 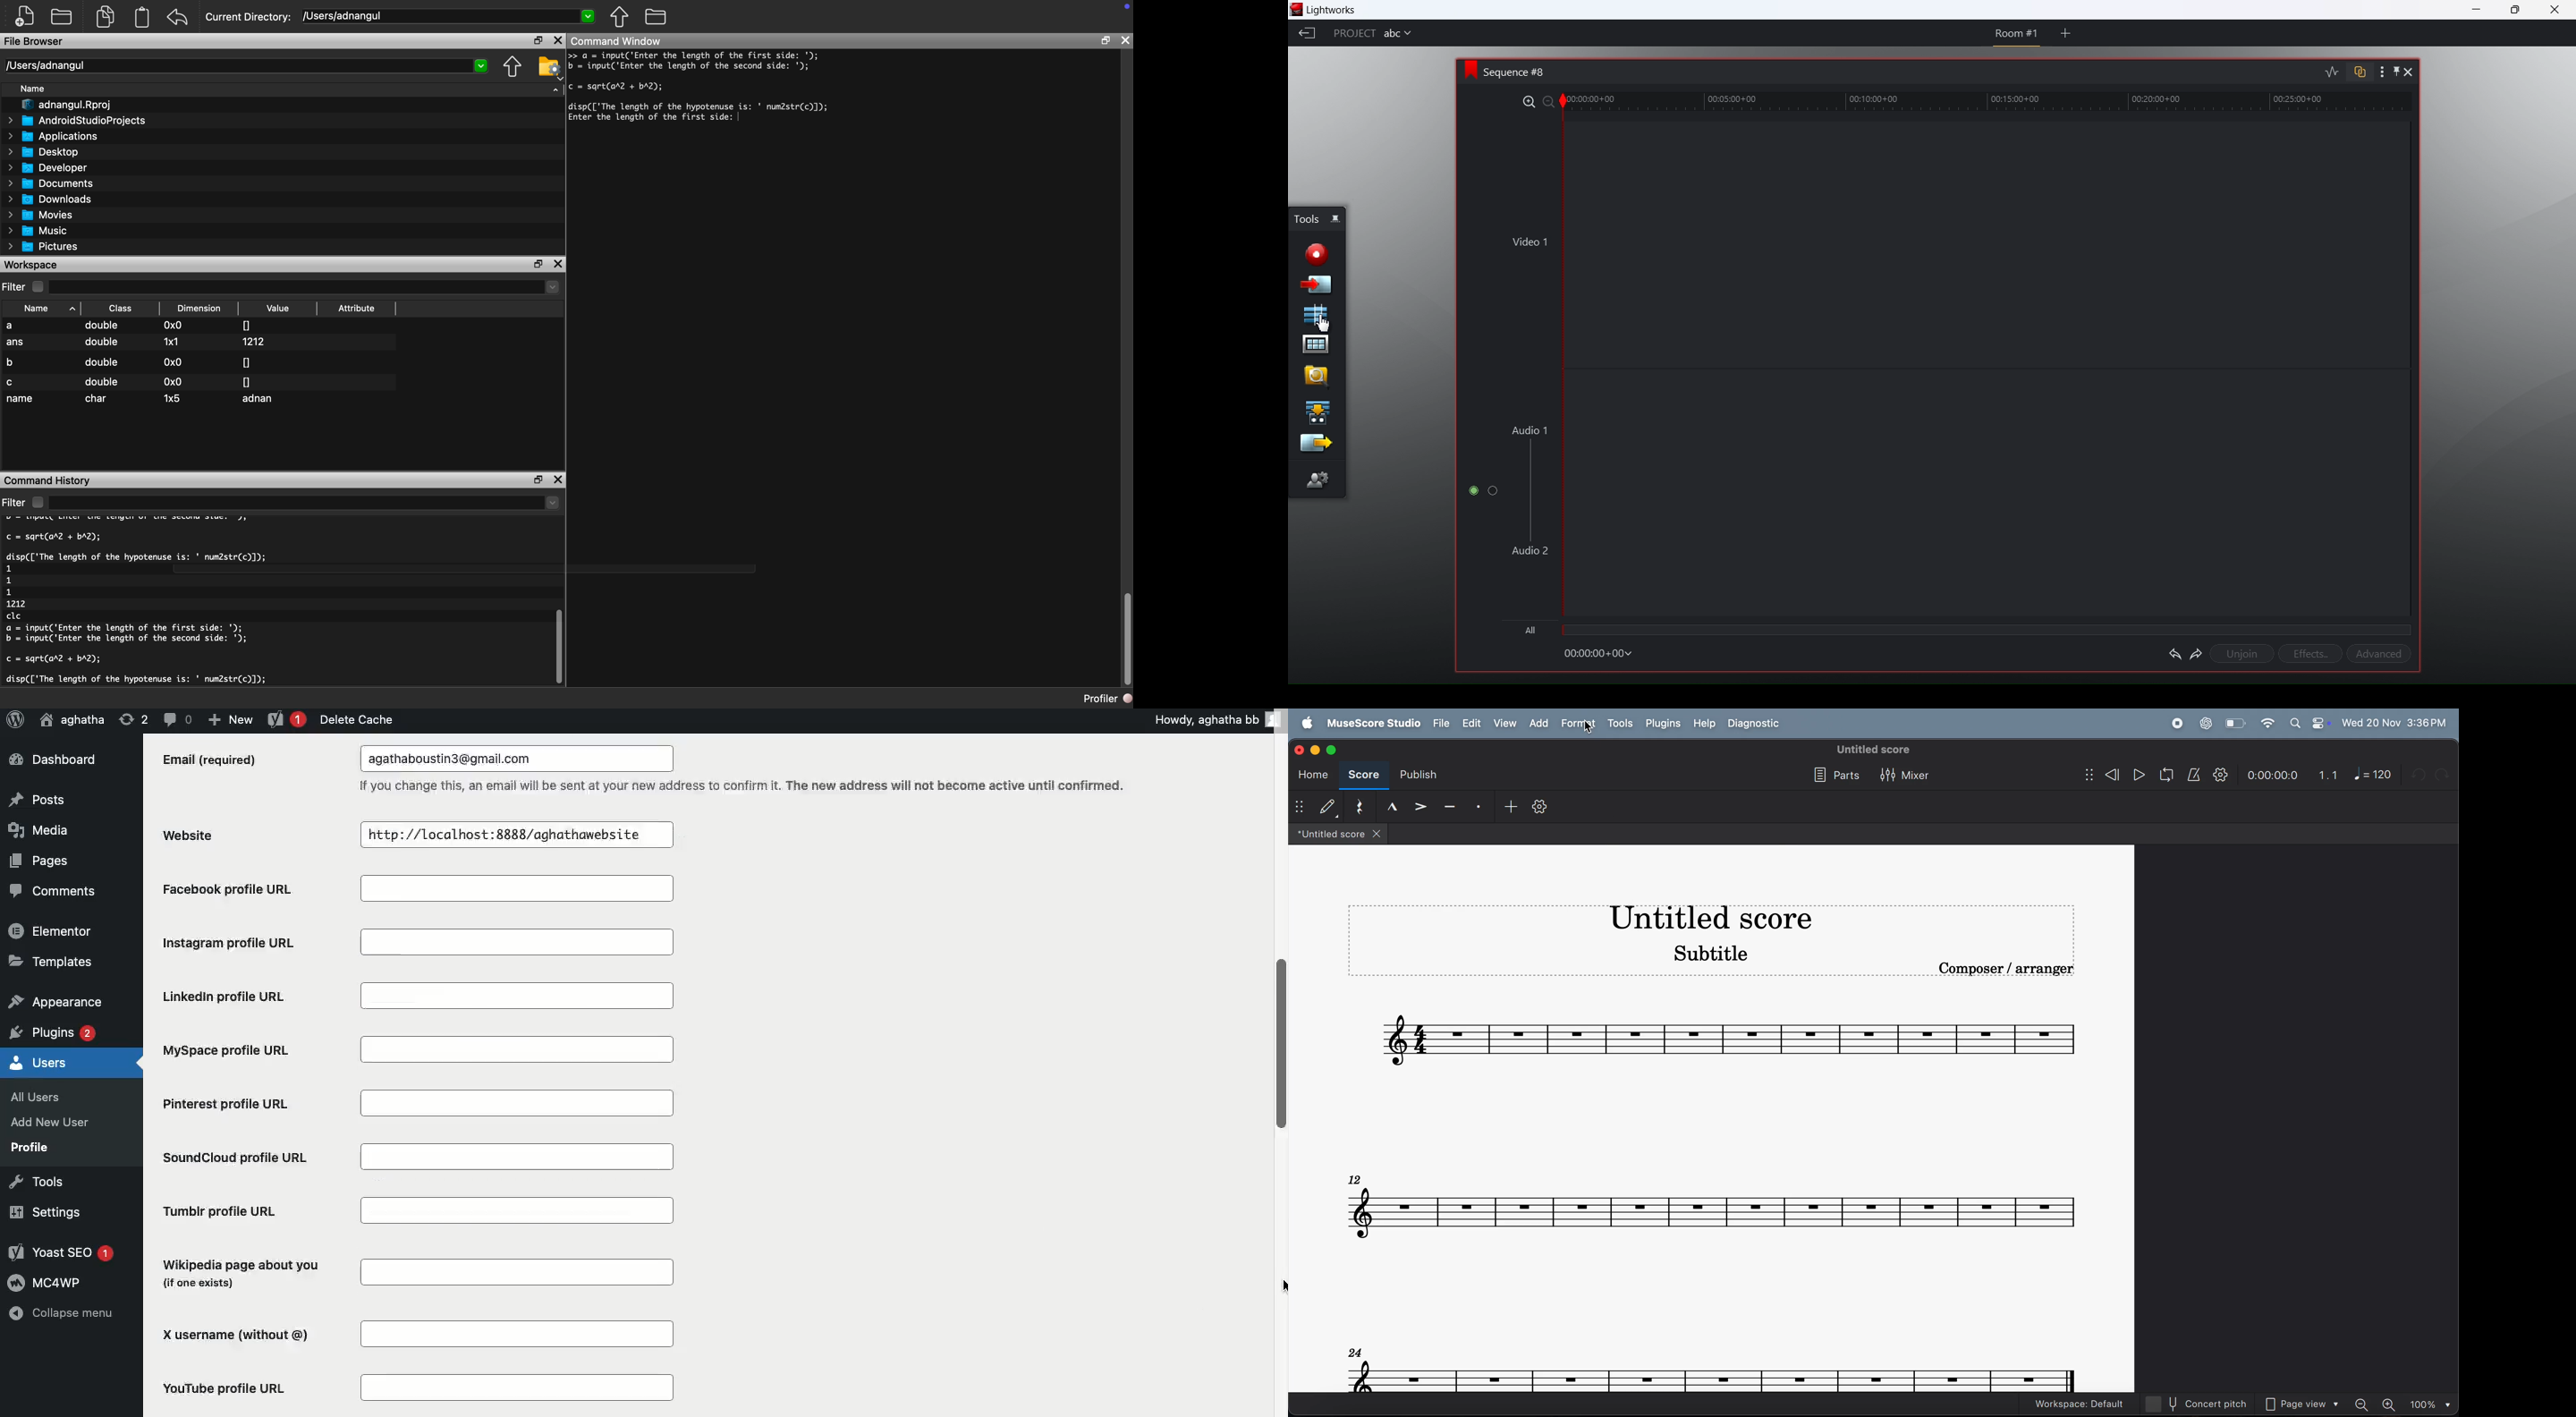 I want to click on profiler, so click(x=1098, y=698).